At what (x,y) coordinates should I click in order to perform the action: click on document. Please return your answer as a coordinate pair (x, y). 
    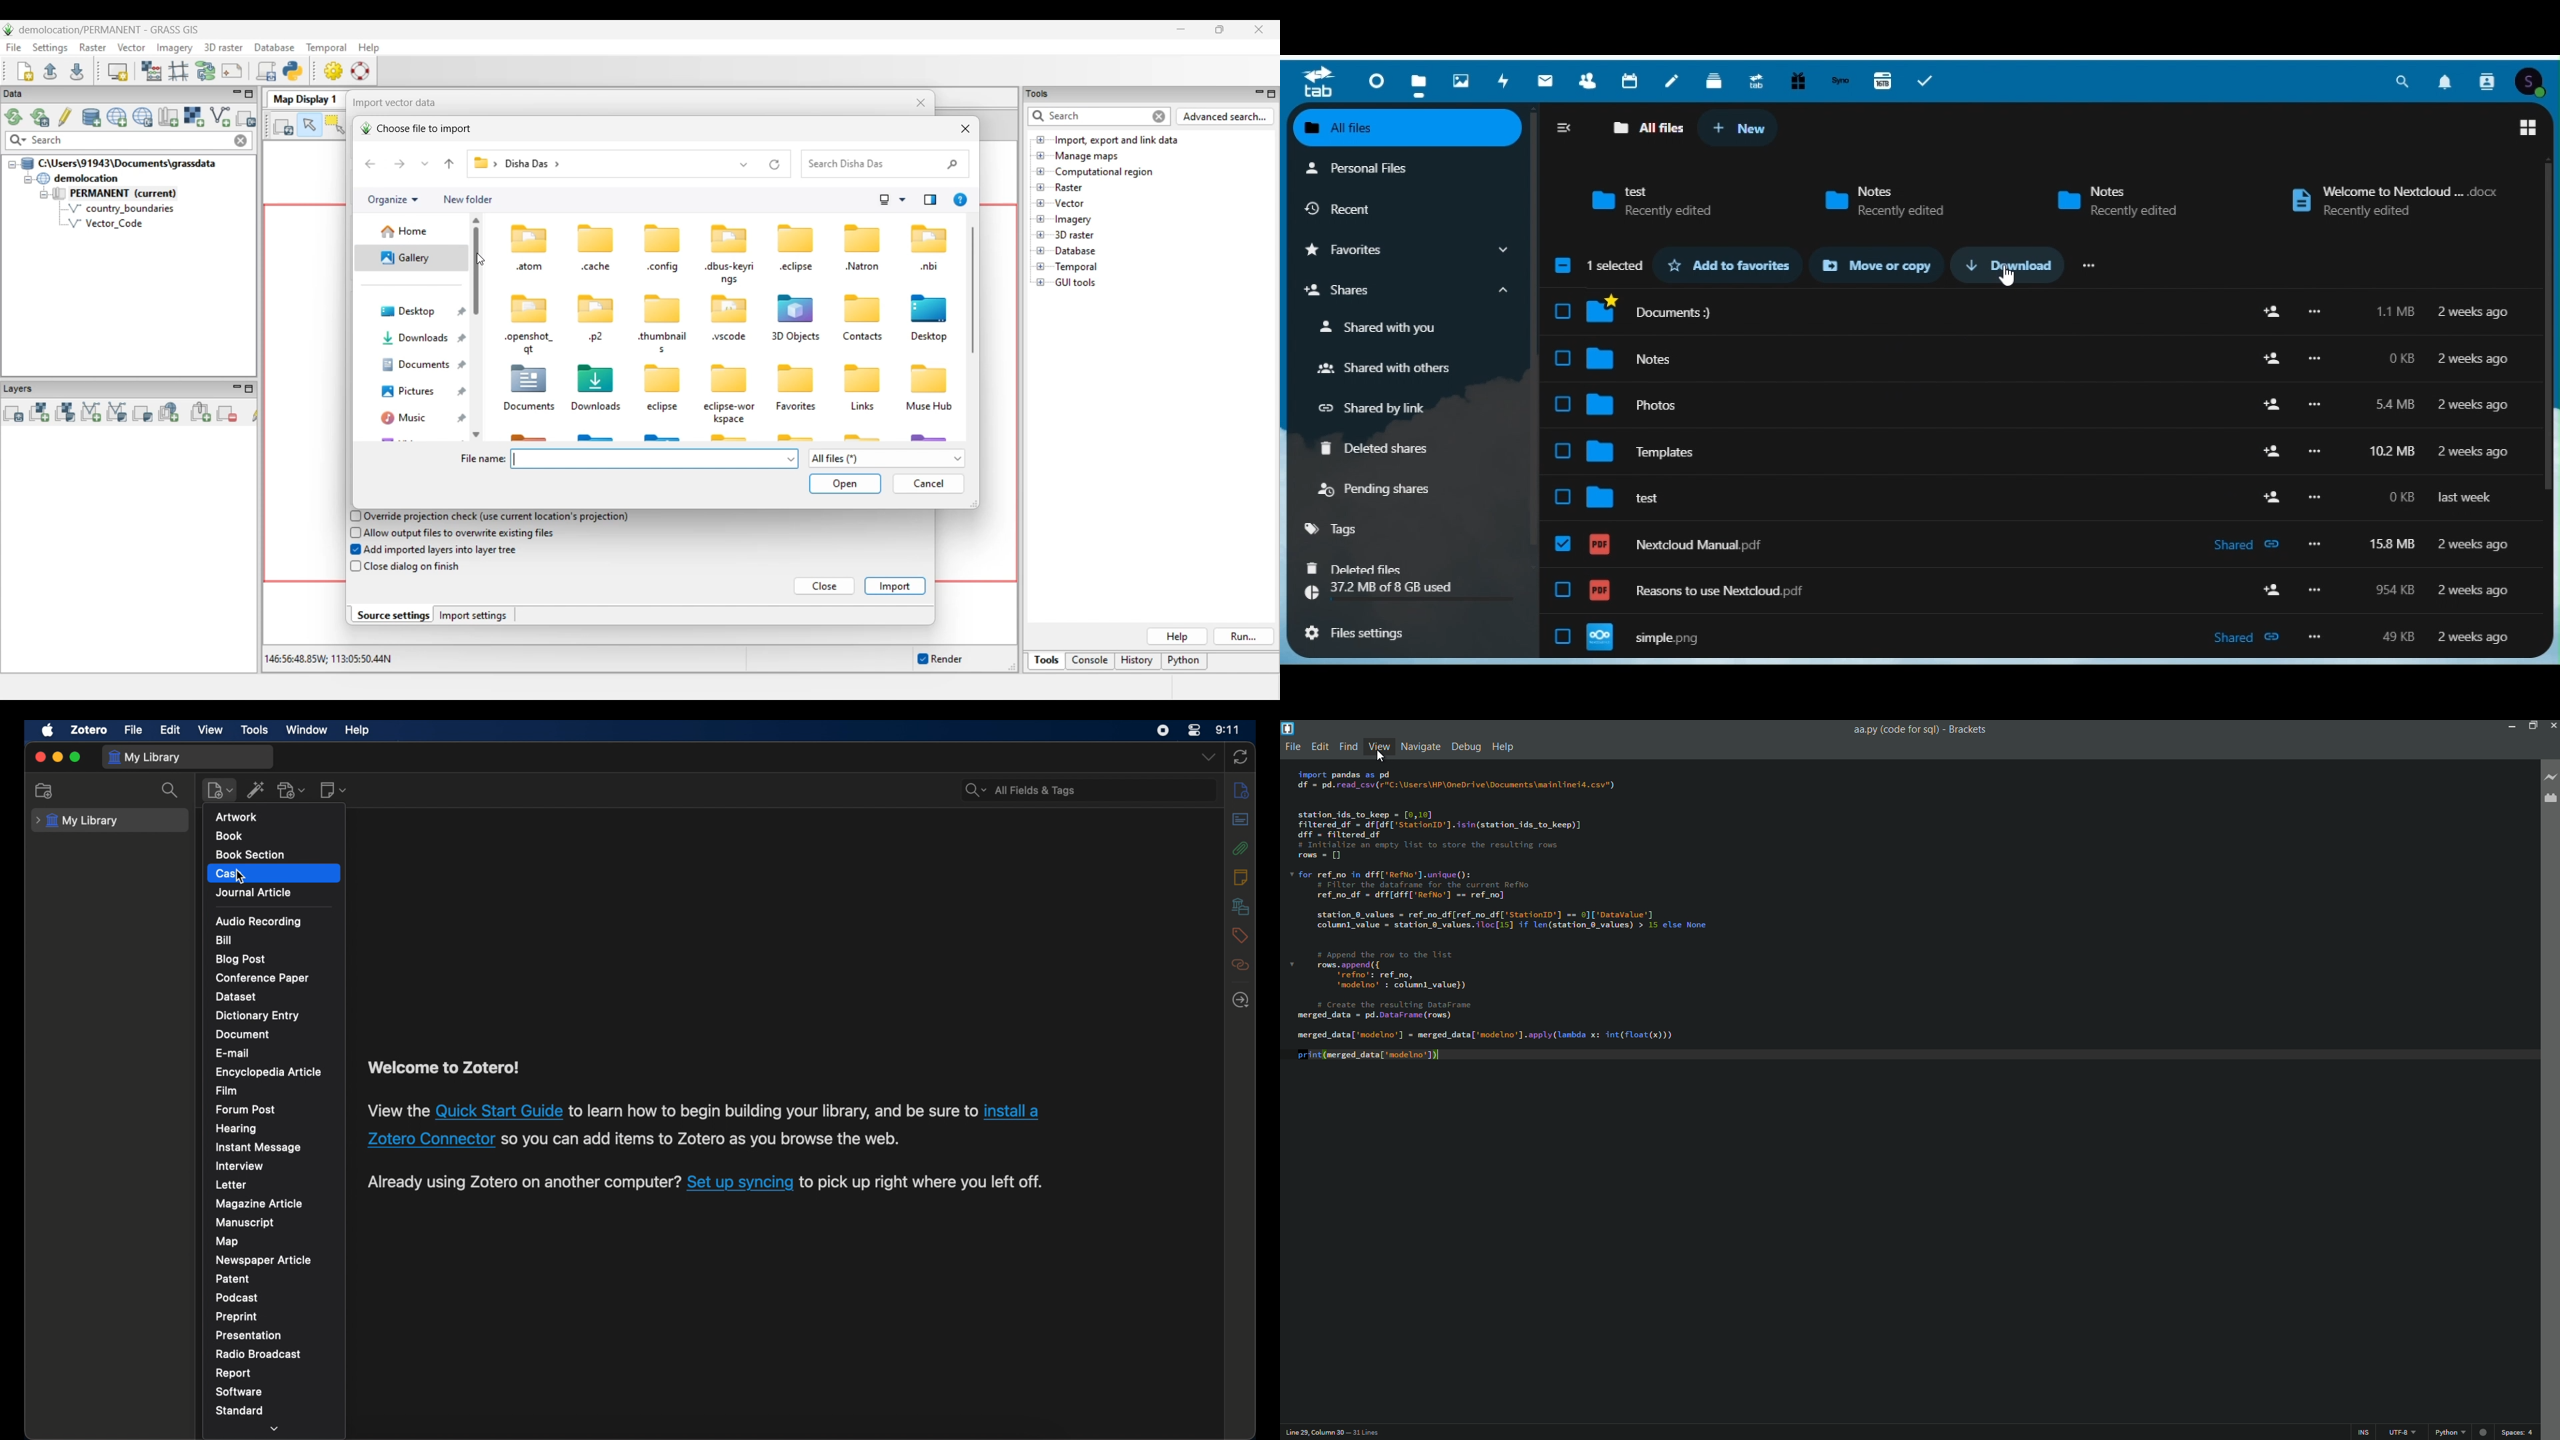
    Looking at the image, I should click on (245, 1035).